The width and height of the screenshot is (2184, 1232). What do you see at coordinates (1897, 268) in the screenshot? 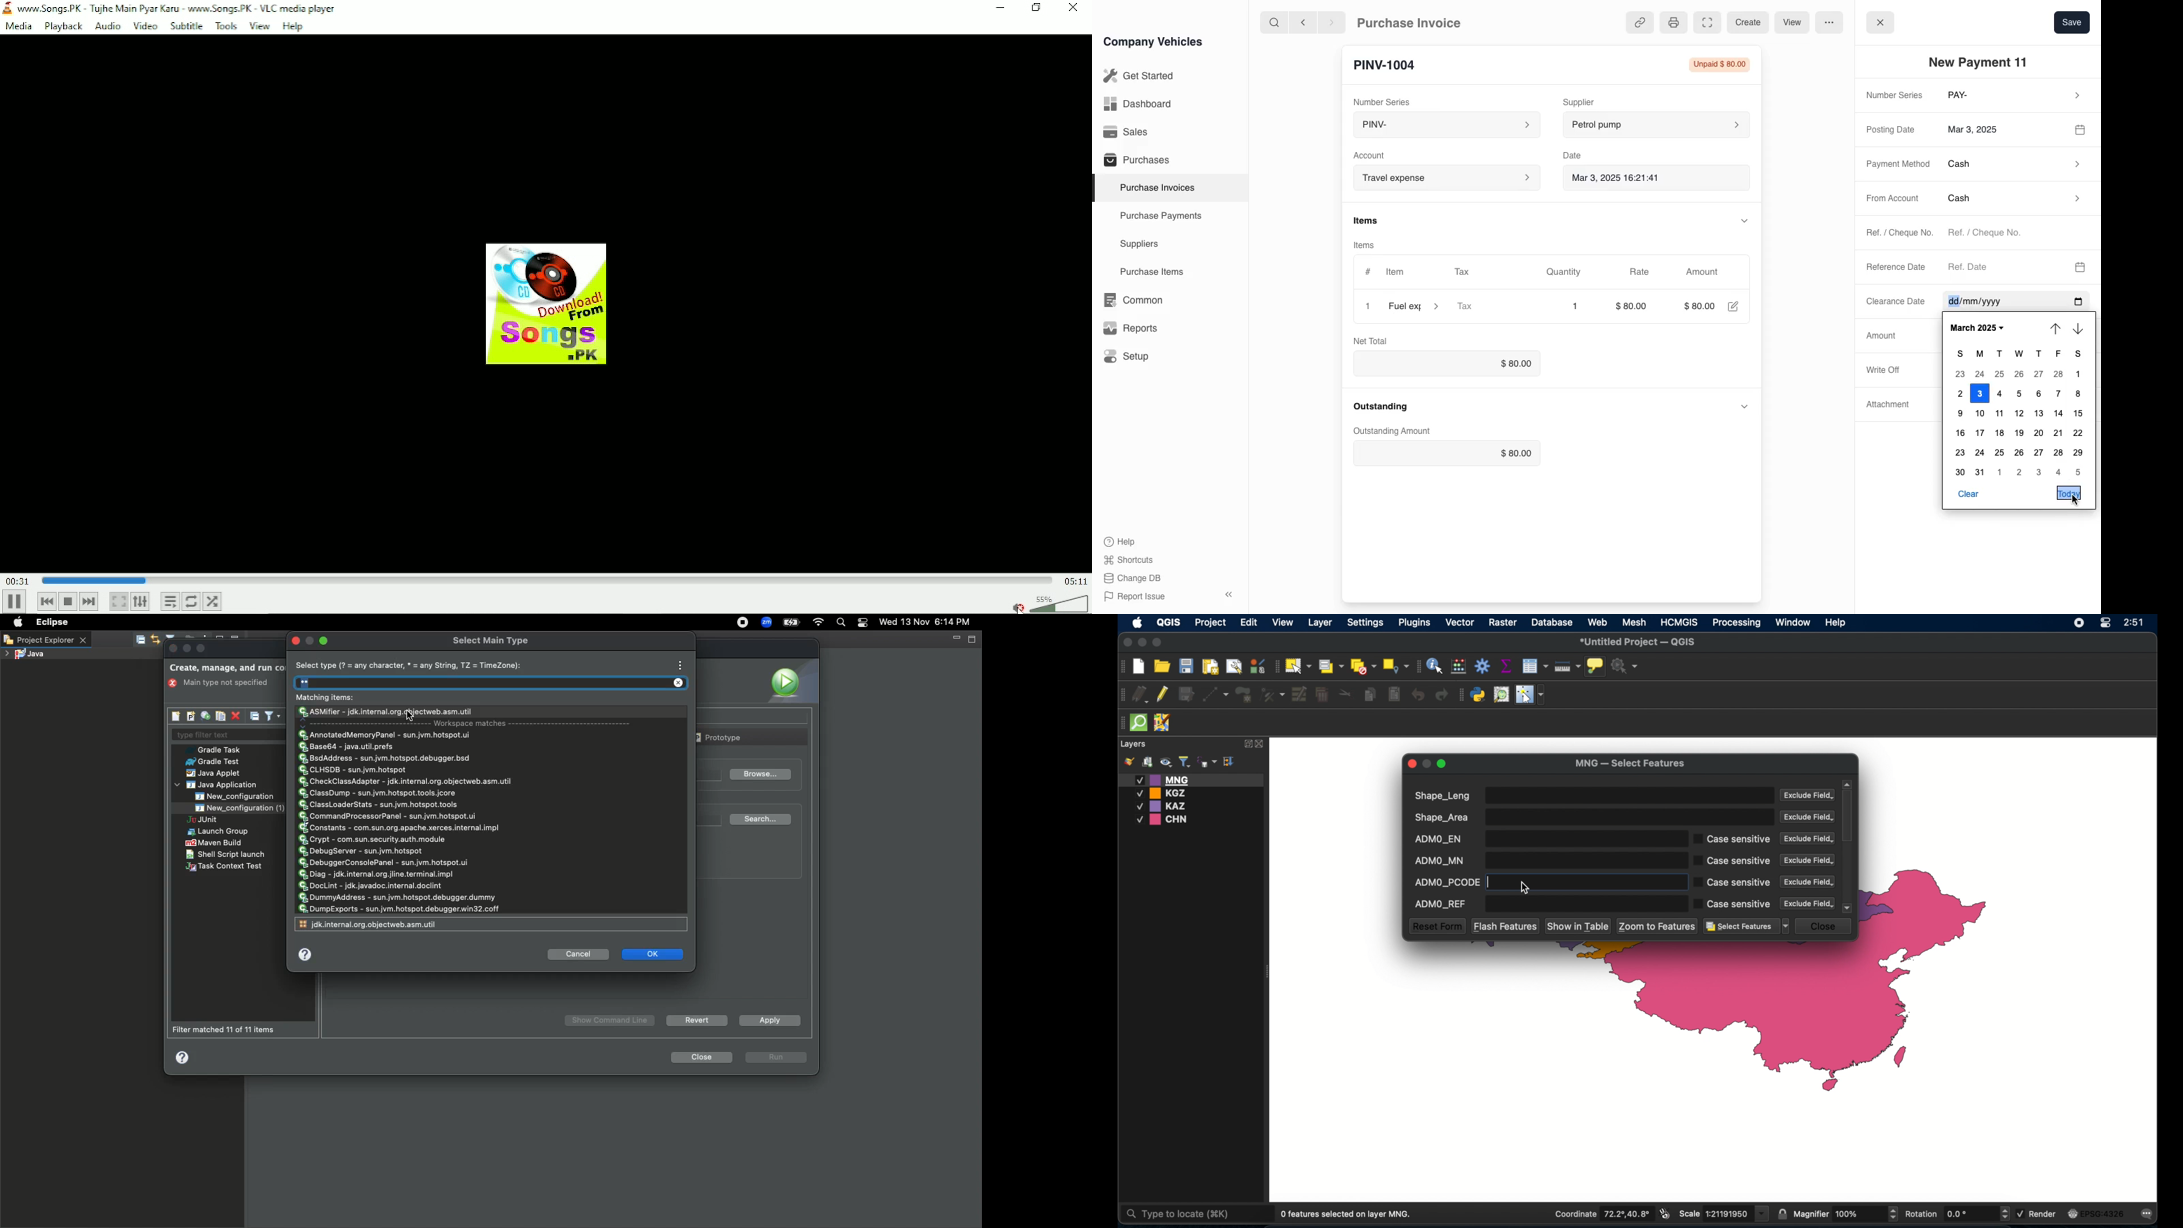
I see `Reference Date` at bounding box center [1897, 268].